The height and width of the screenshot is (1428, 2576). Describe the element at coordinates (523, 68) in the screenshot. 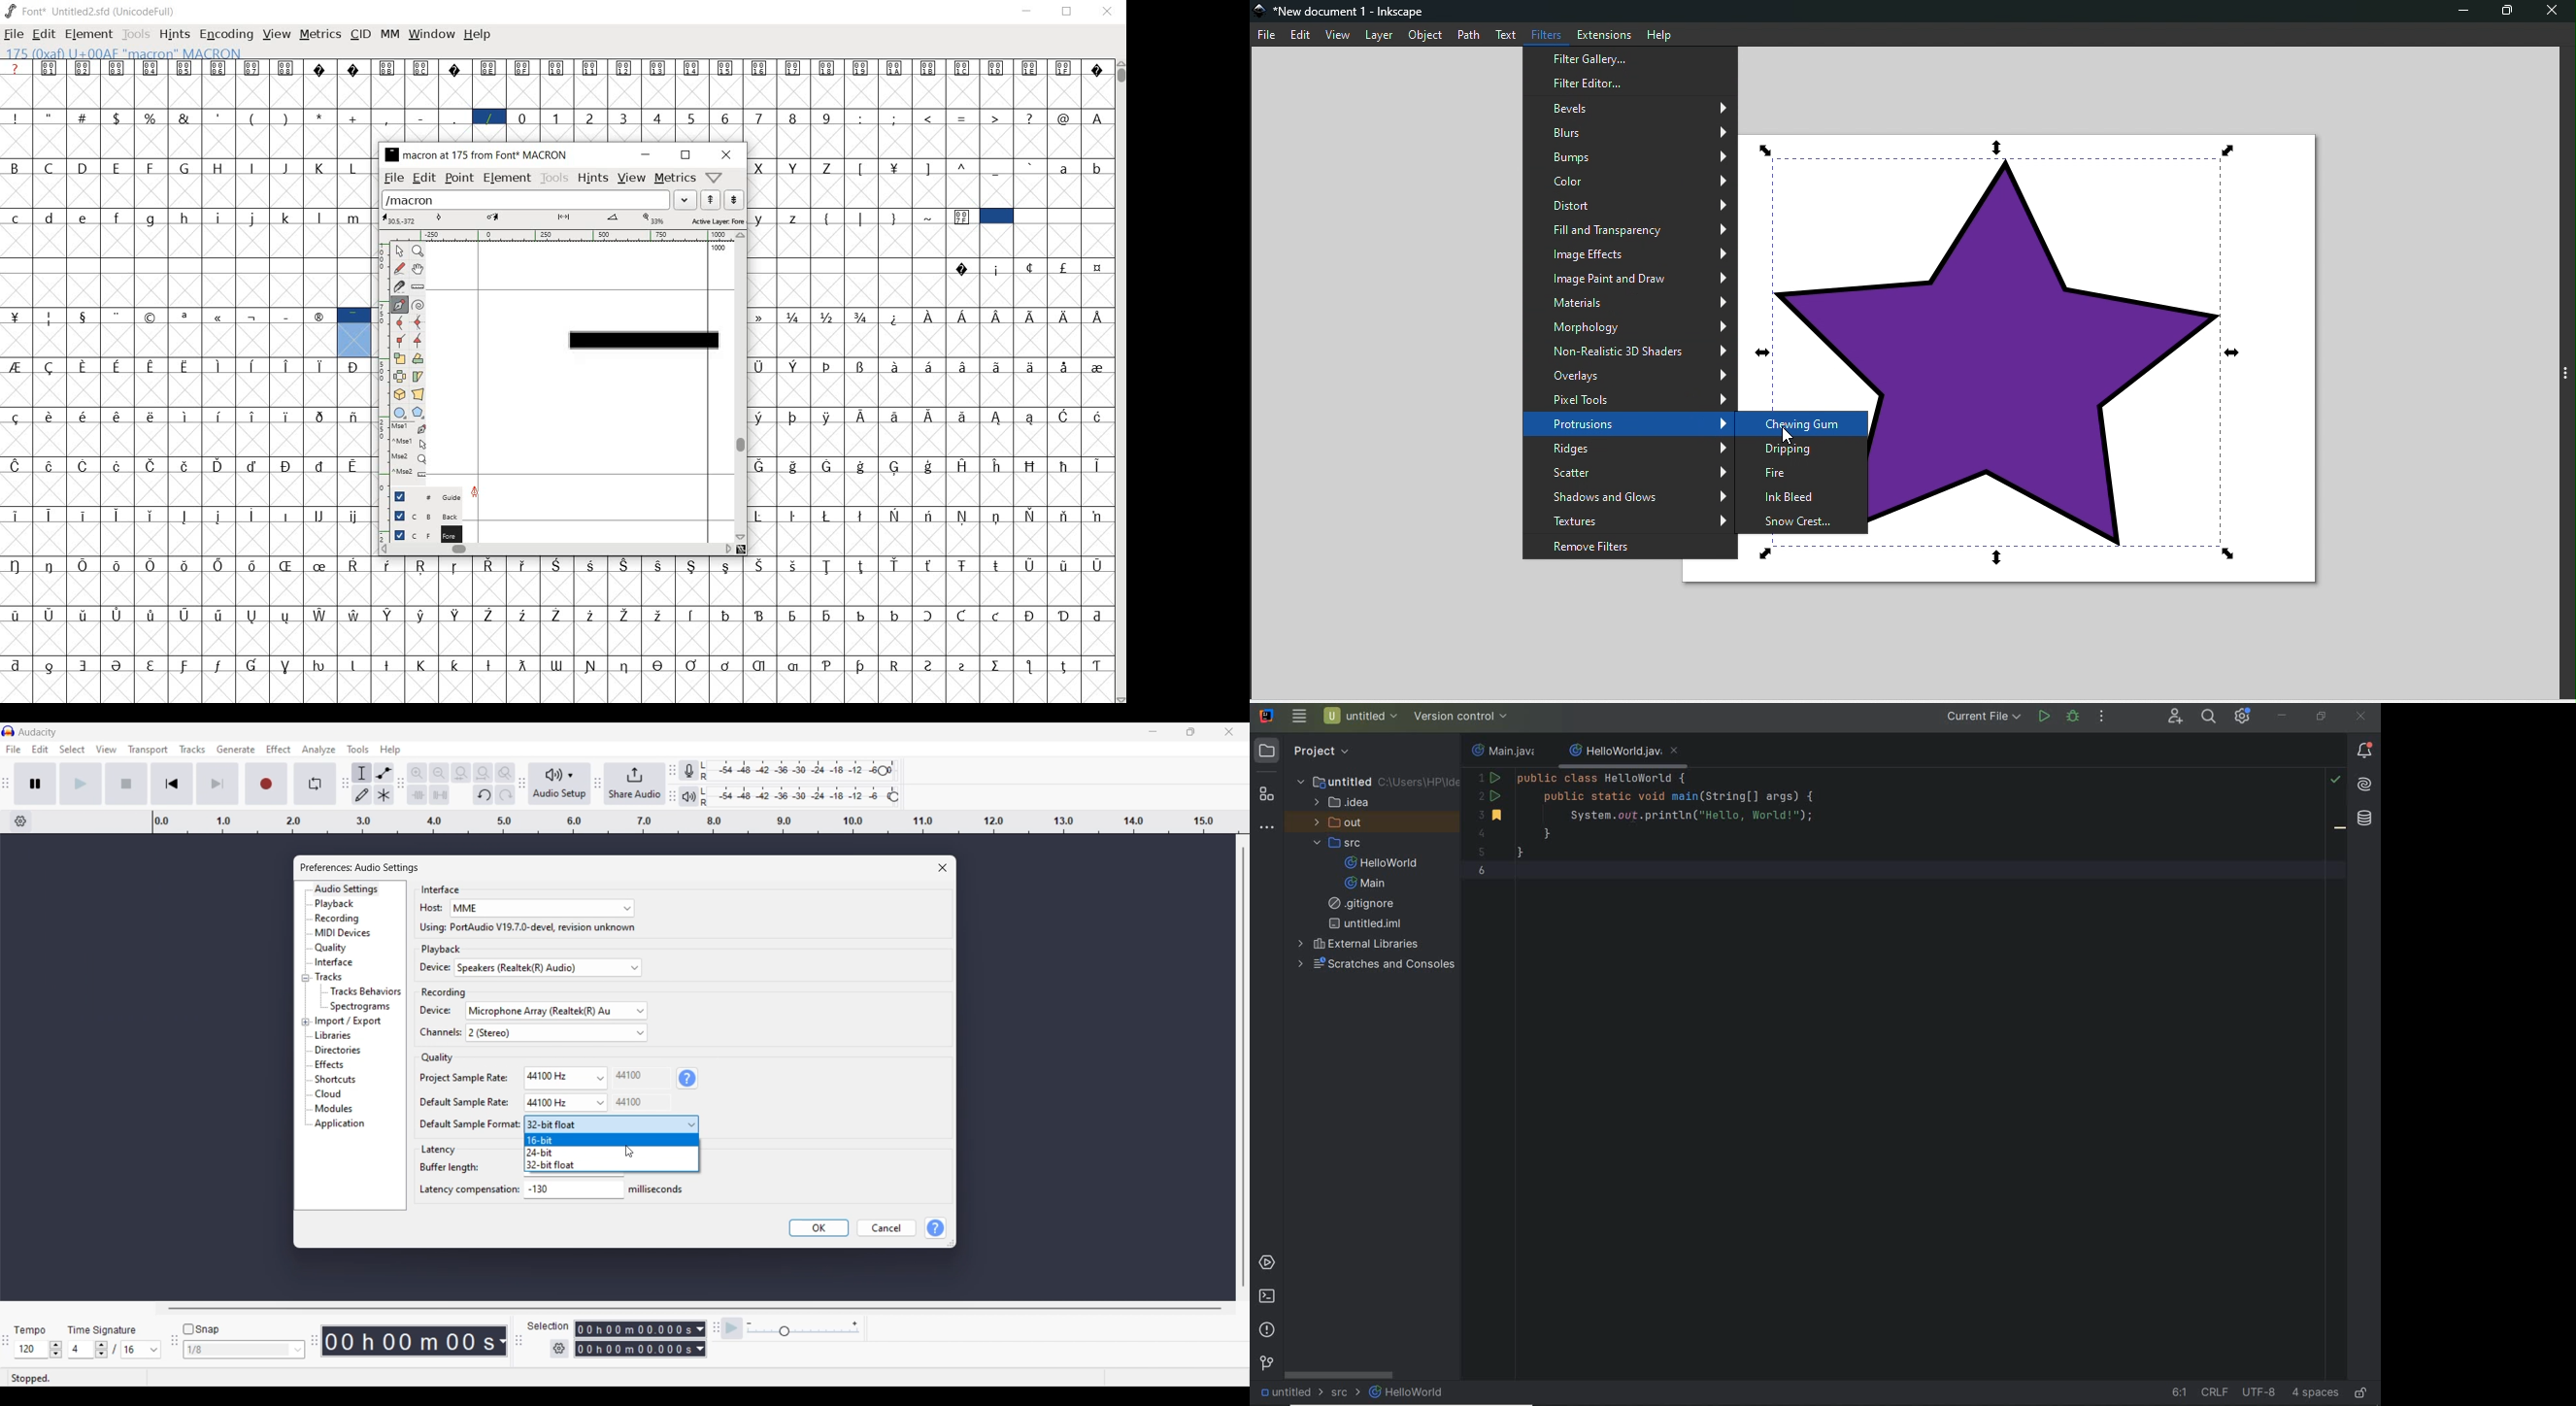

I see `Symbol` at that location.